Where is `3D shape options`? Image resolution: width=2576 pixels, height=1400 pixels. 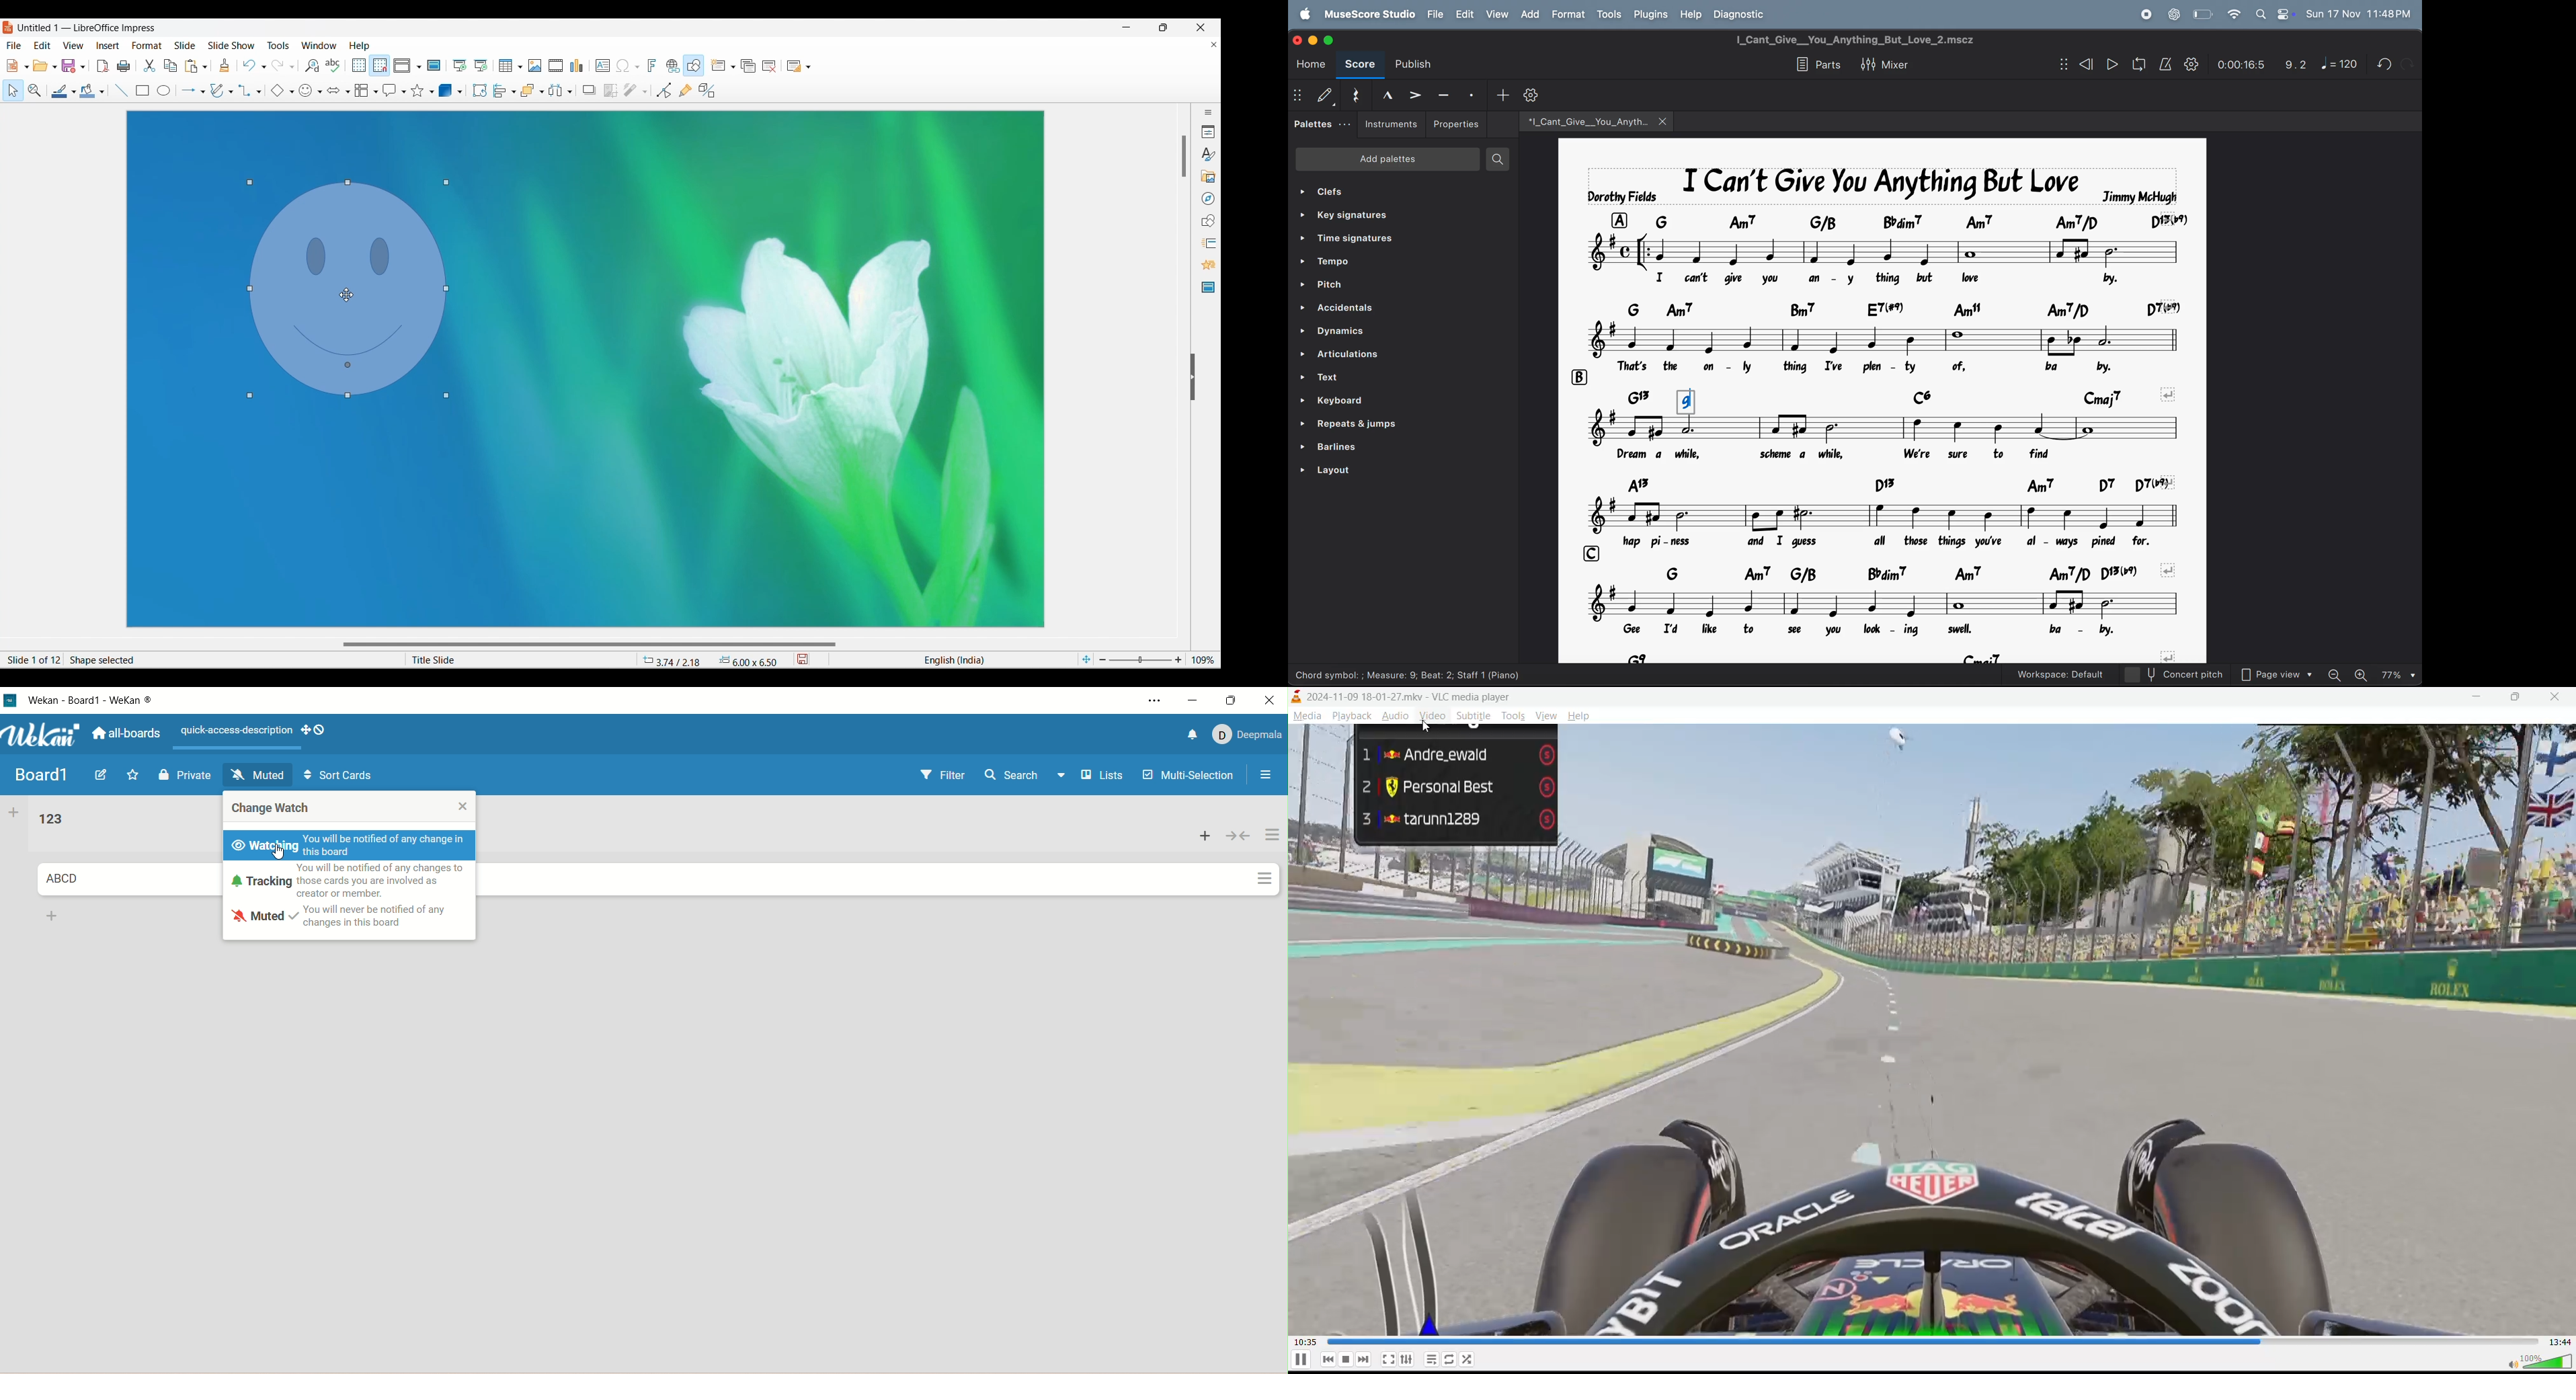
3D shape options is located at coordinates (460, 92).